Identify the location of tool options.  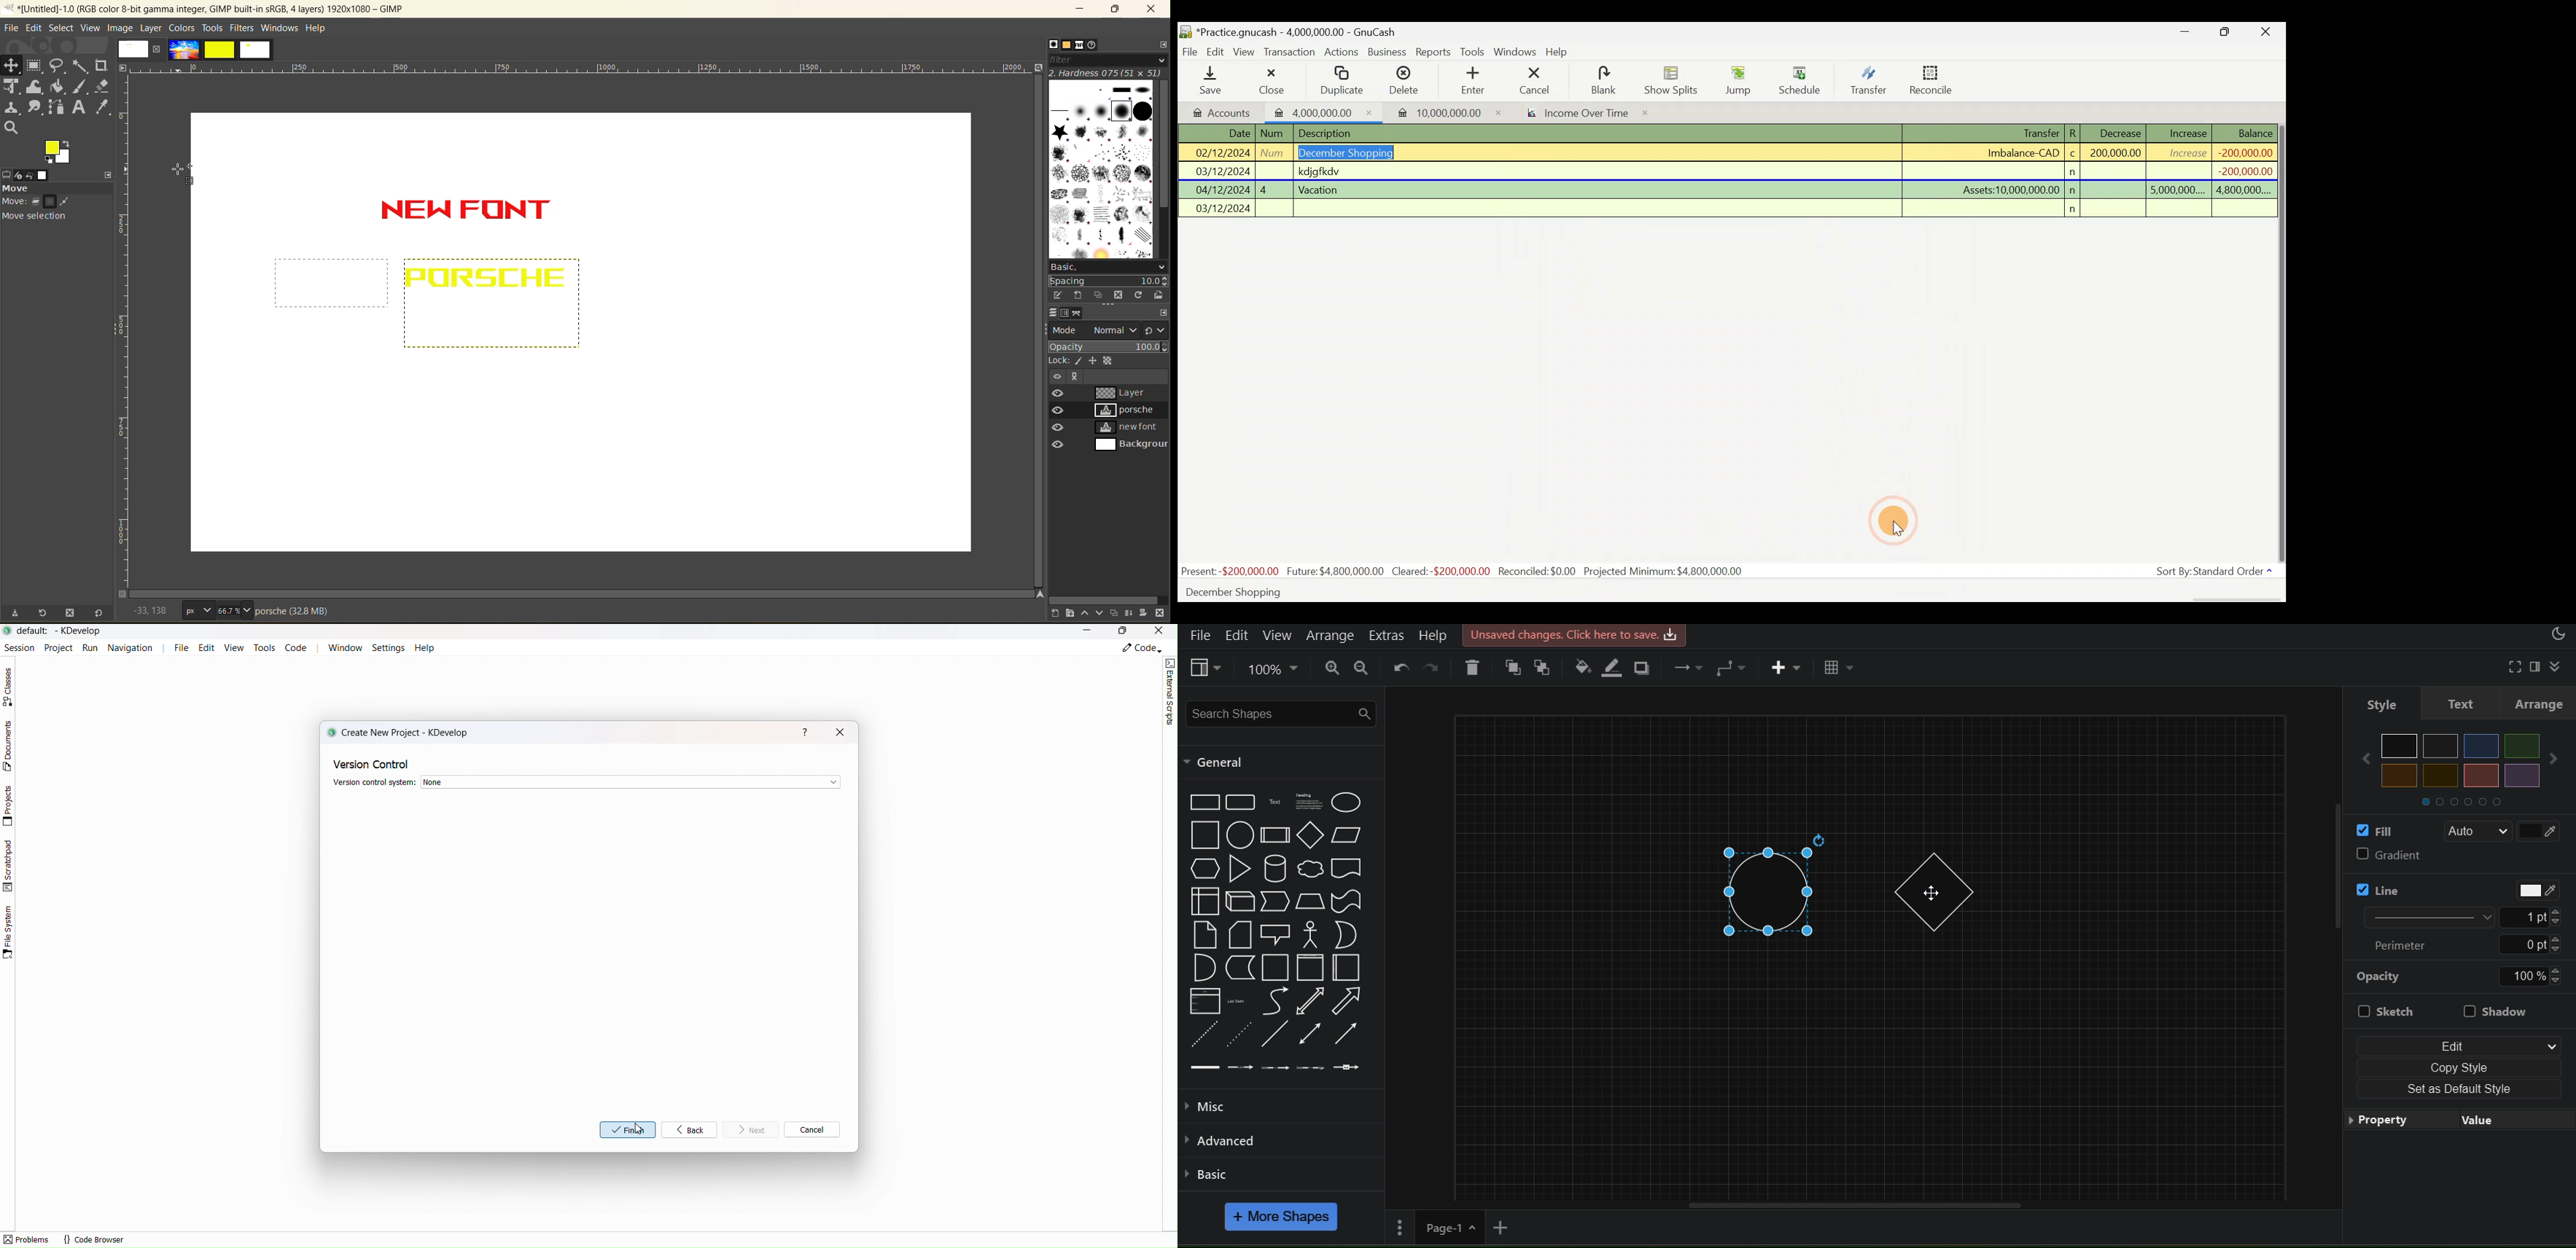
(7, 175).